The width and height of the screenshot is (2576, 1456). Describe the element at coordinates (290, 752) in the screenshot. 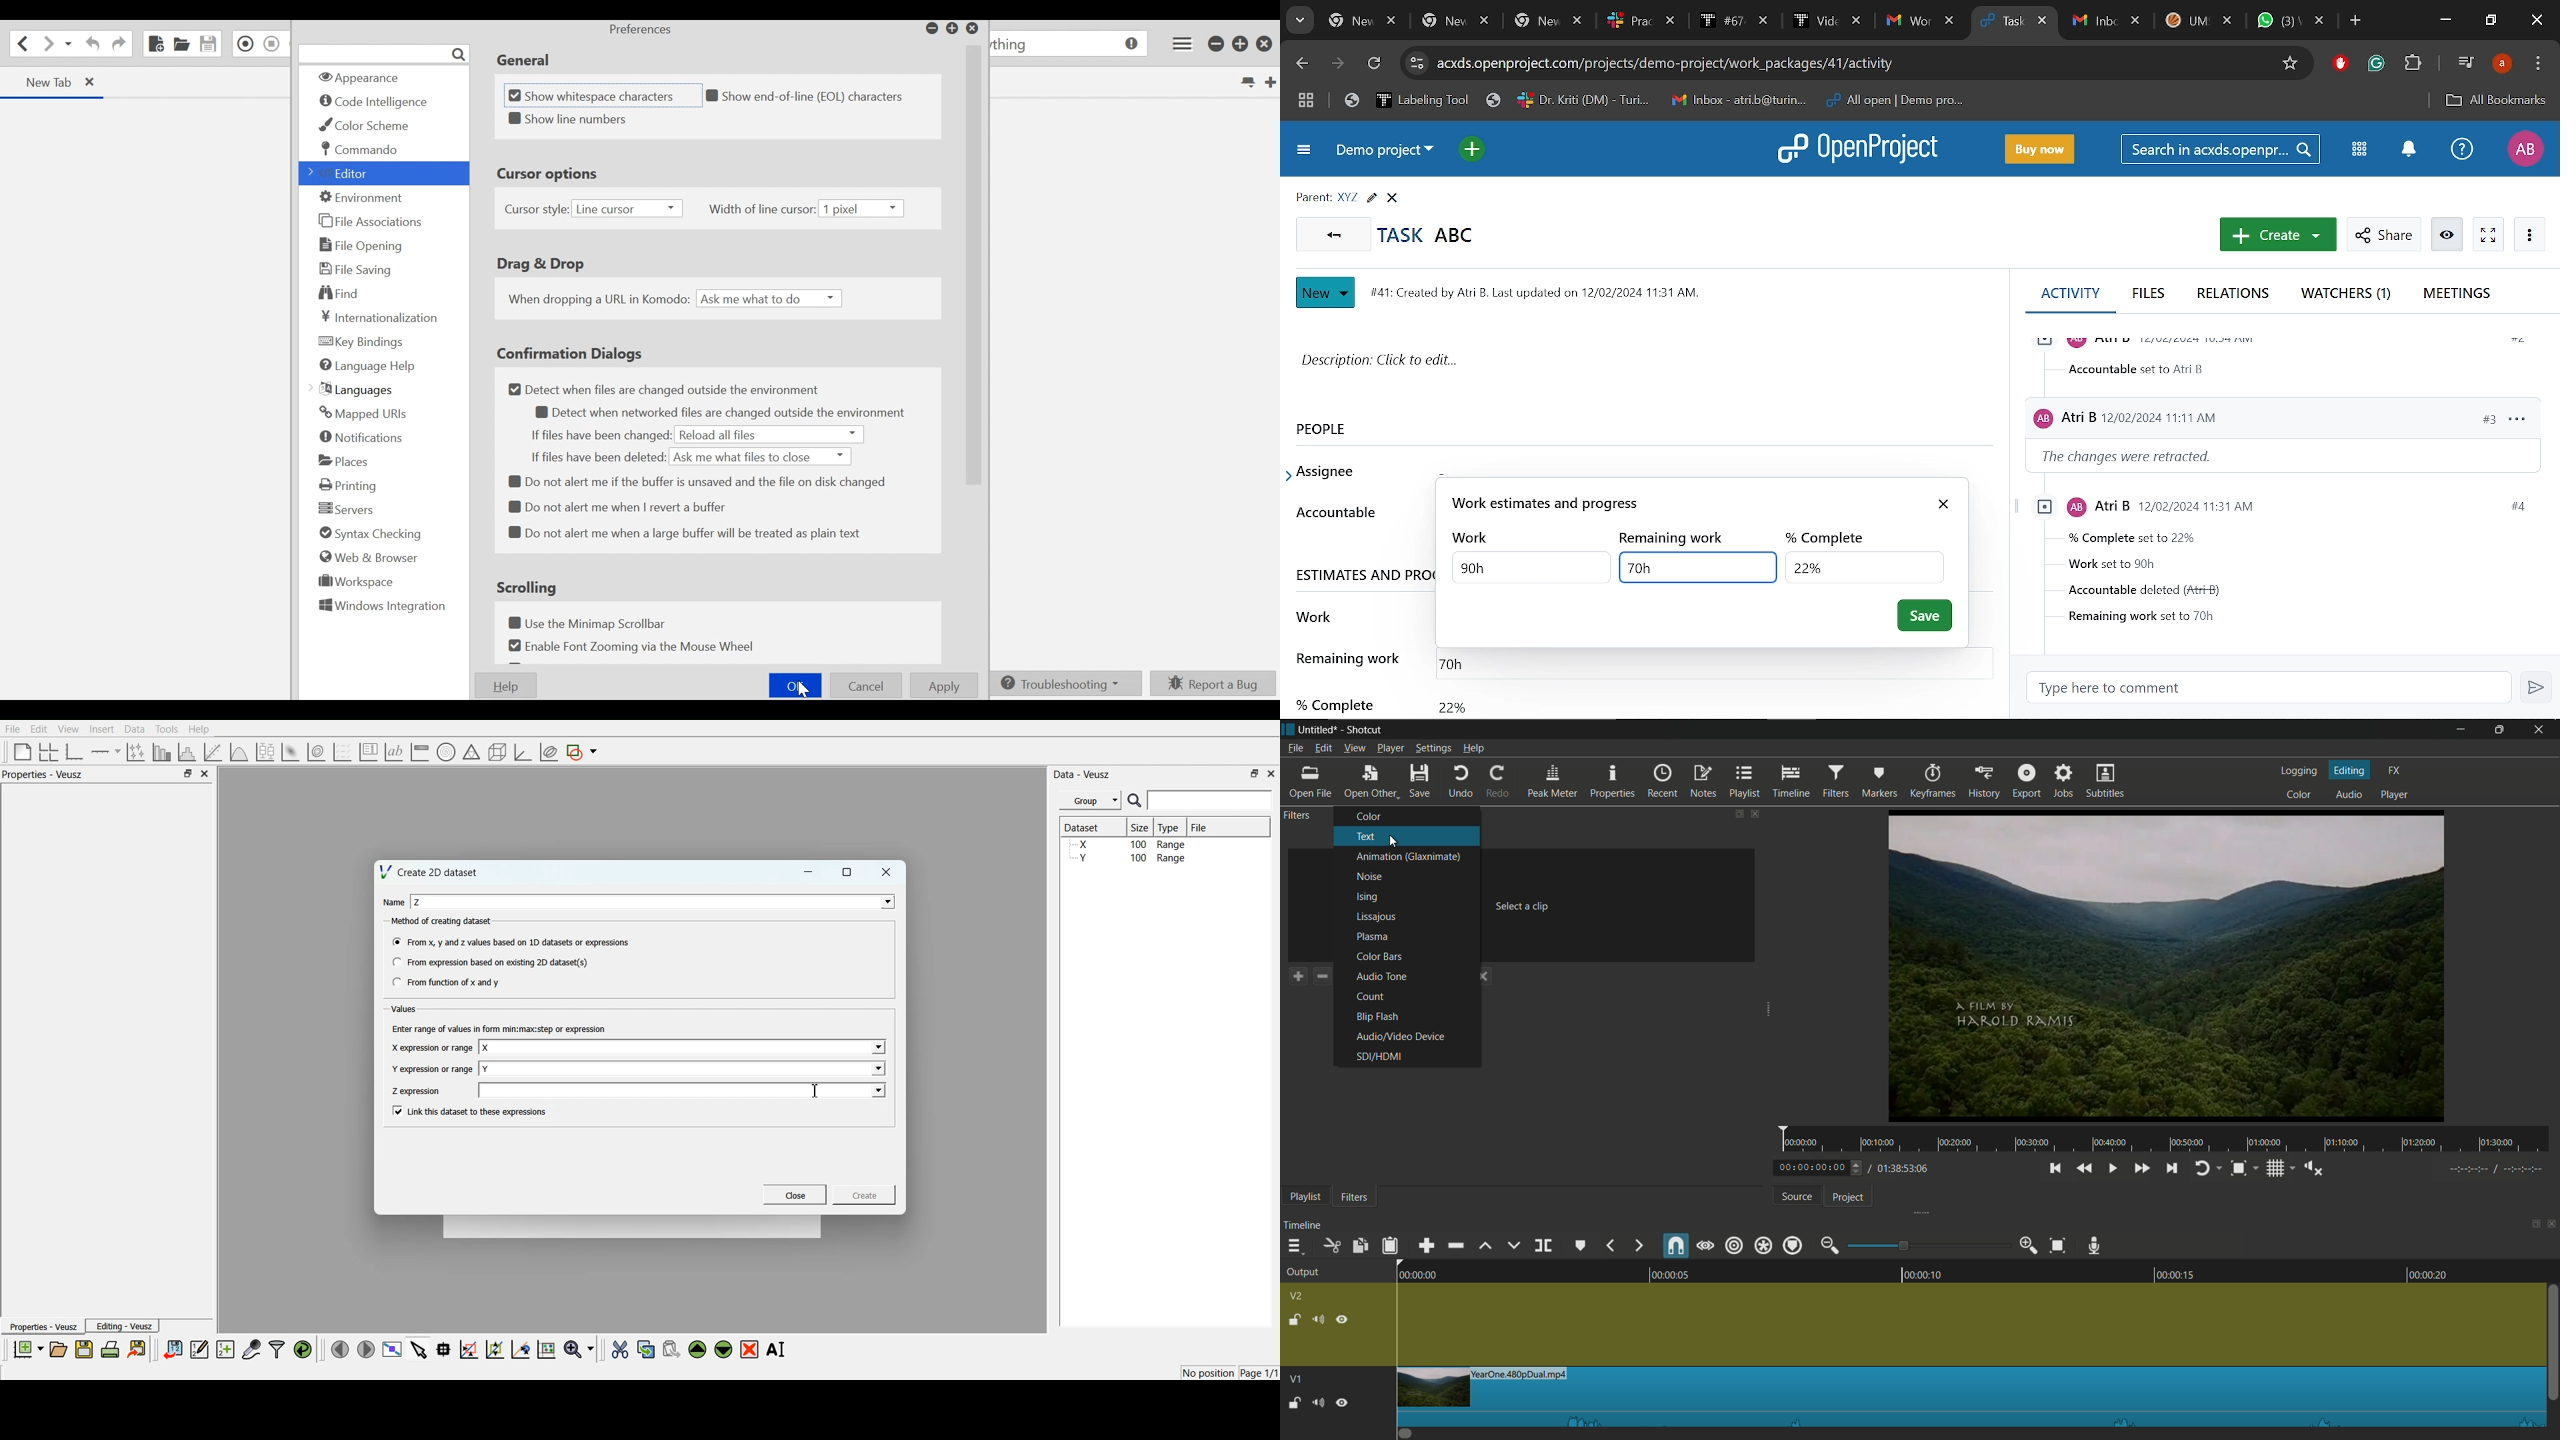

I see `3D Surface` at that location.